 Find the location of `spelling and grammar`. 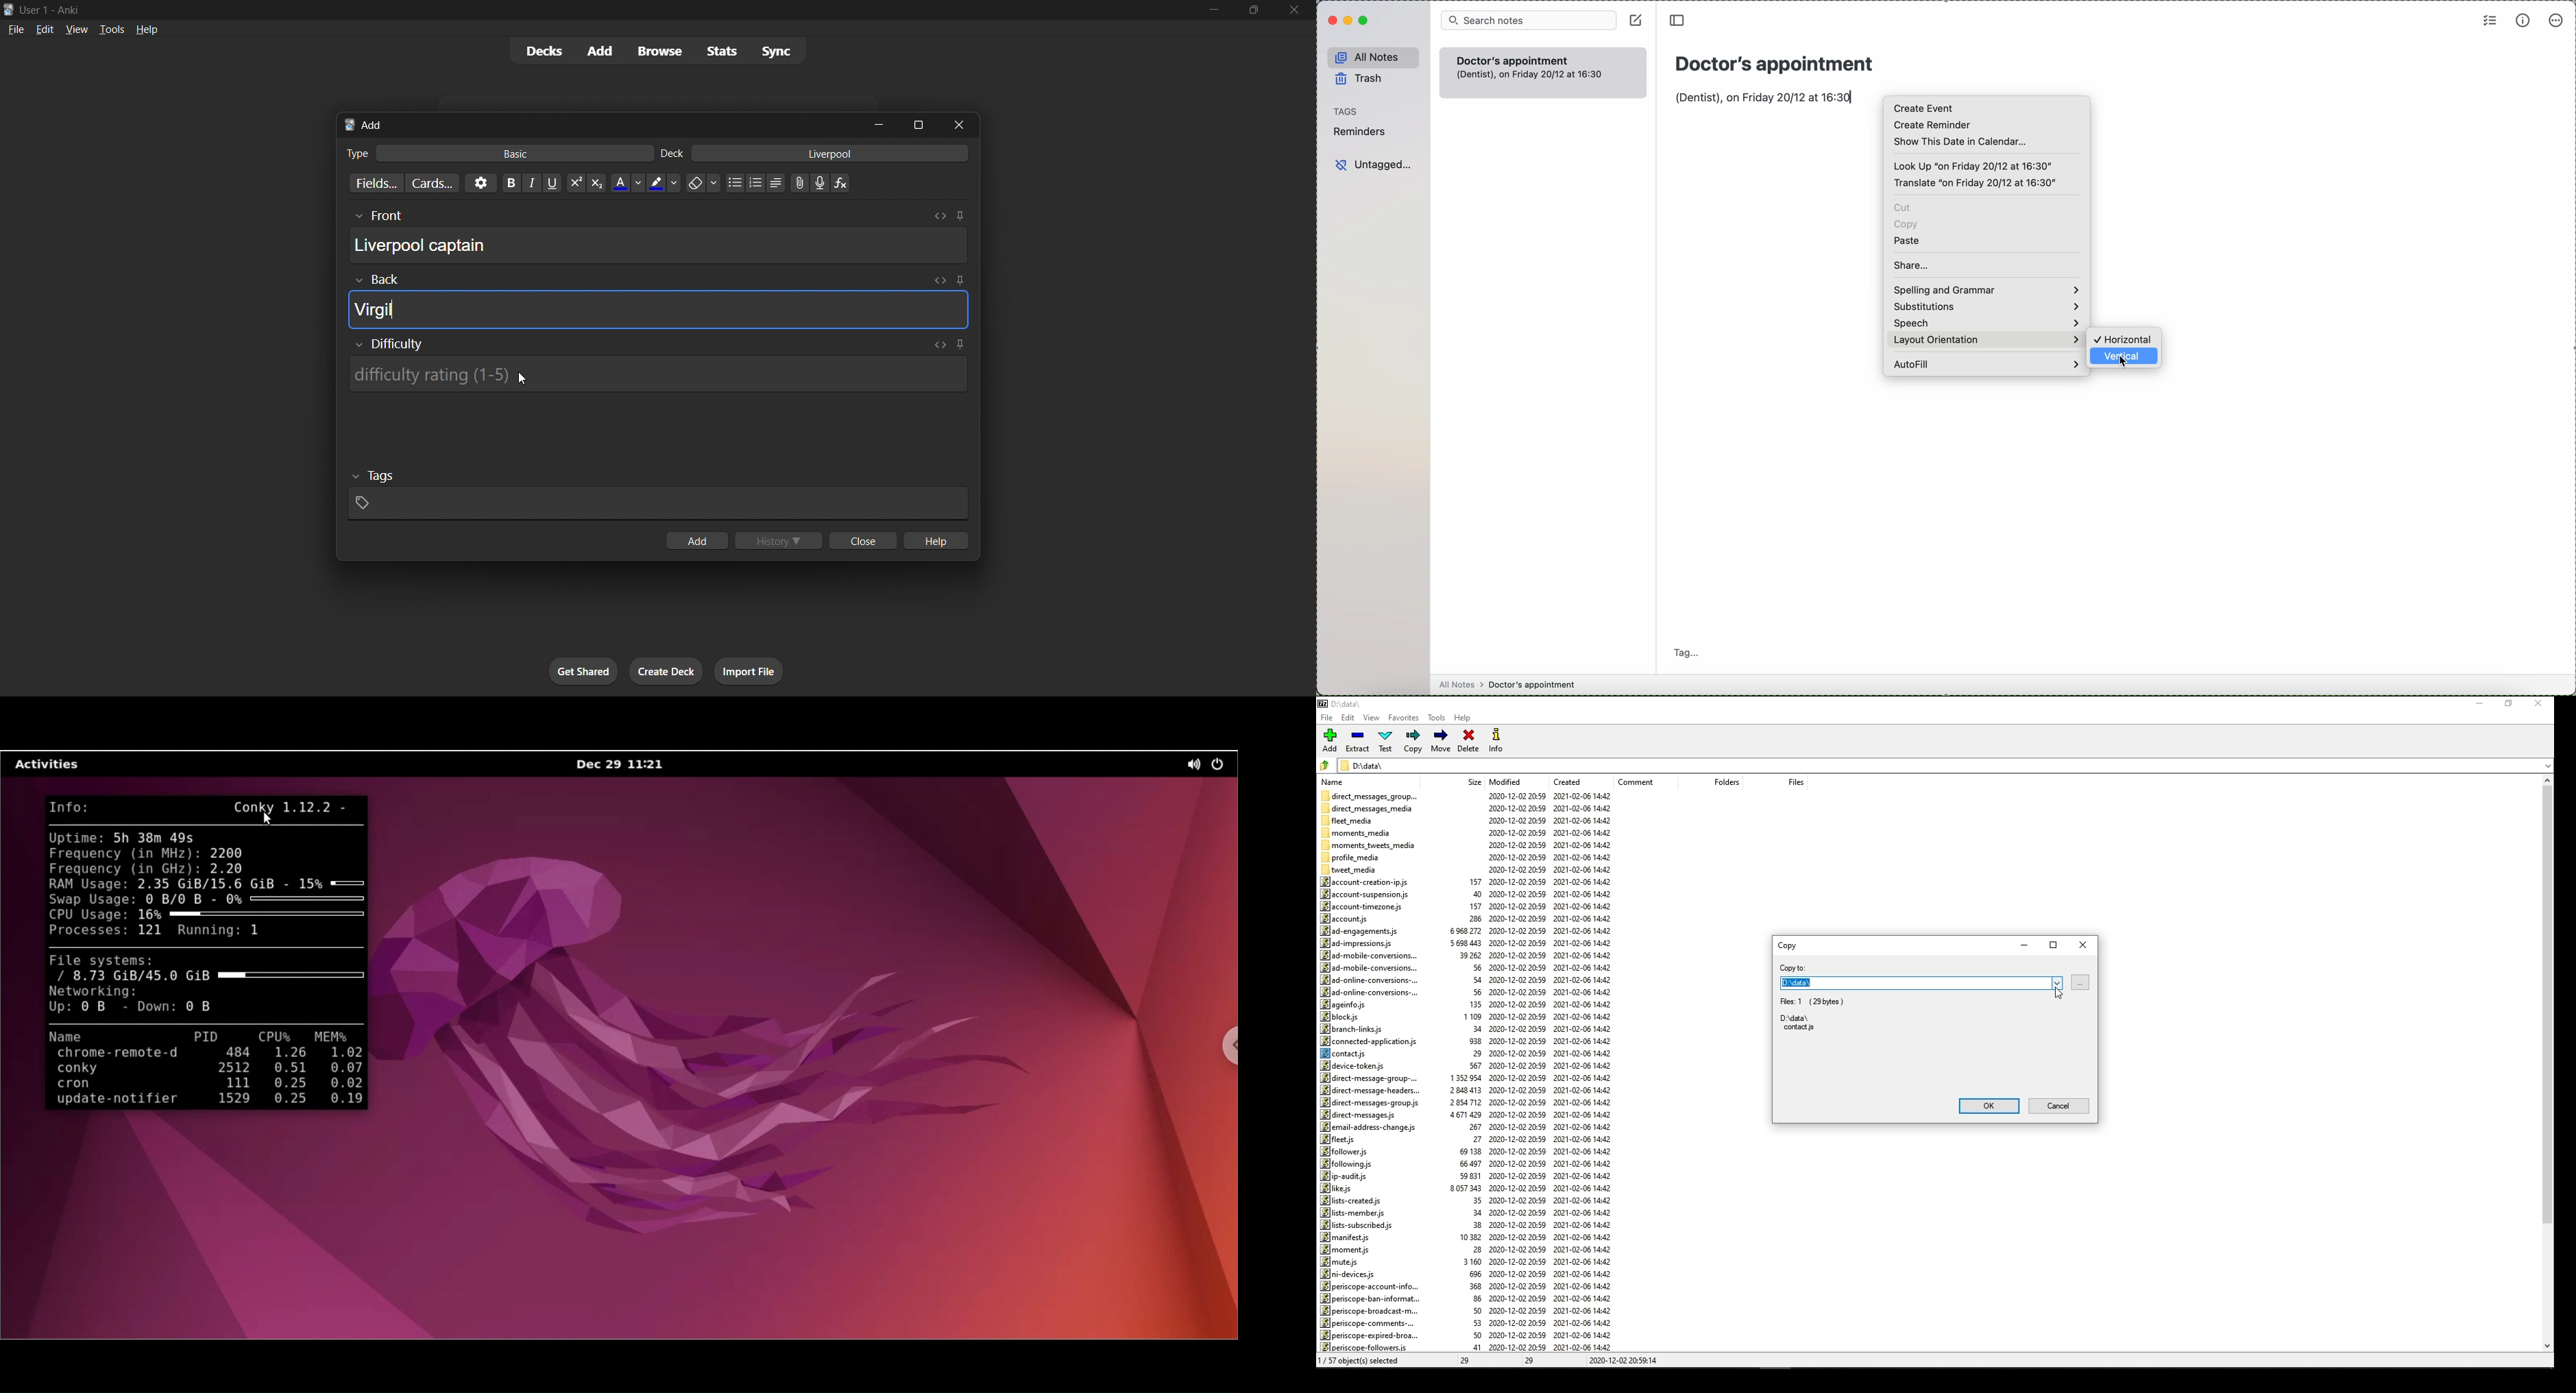

spelling and grammar is located at coordinates (1985, 290).